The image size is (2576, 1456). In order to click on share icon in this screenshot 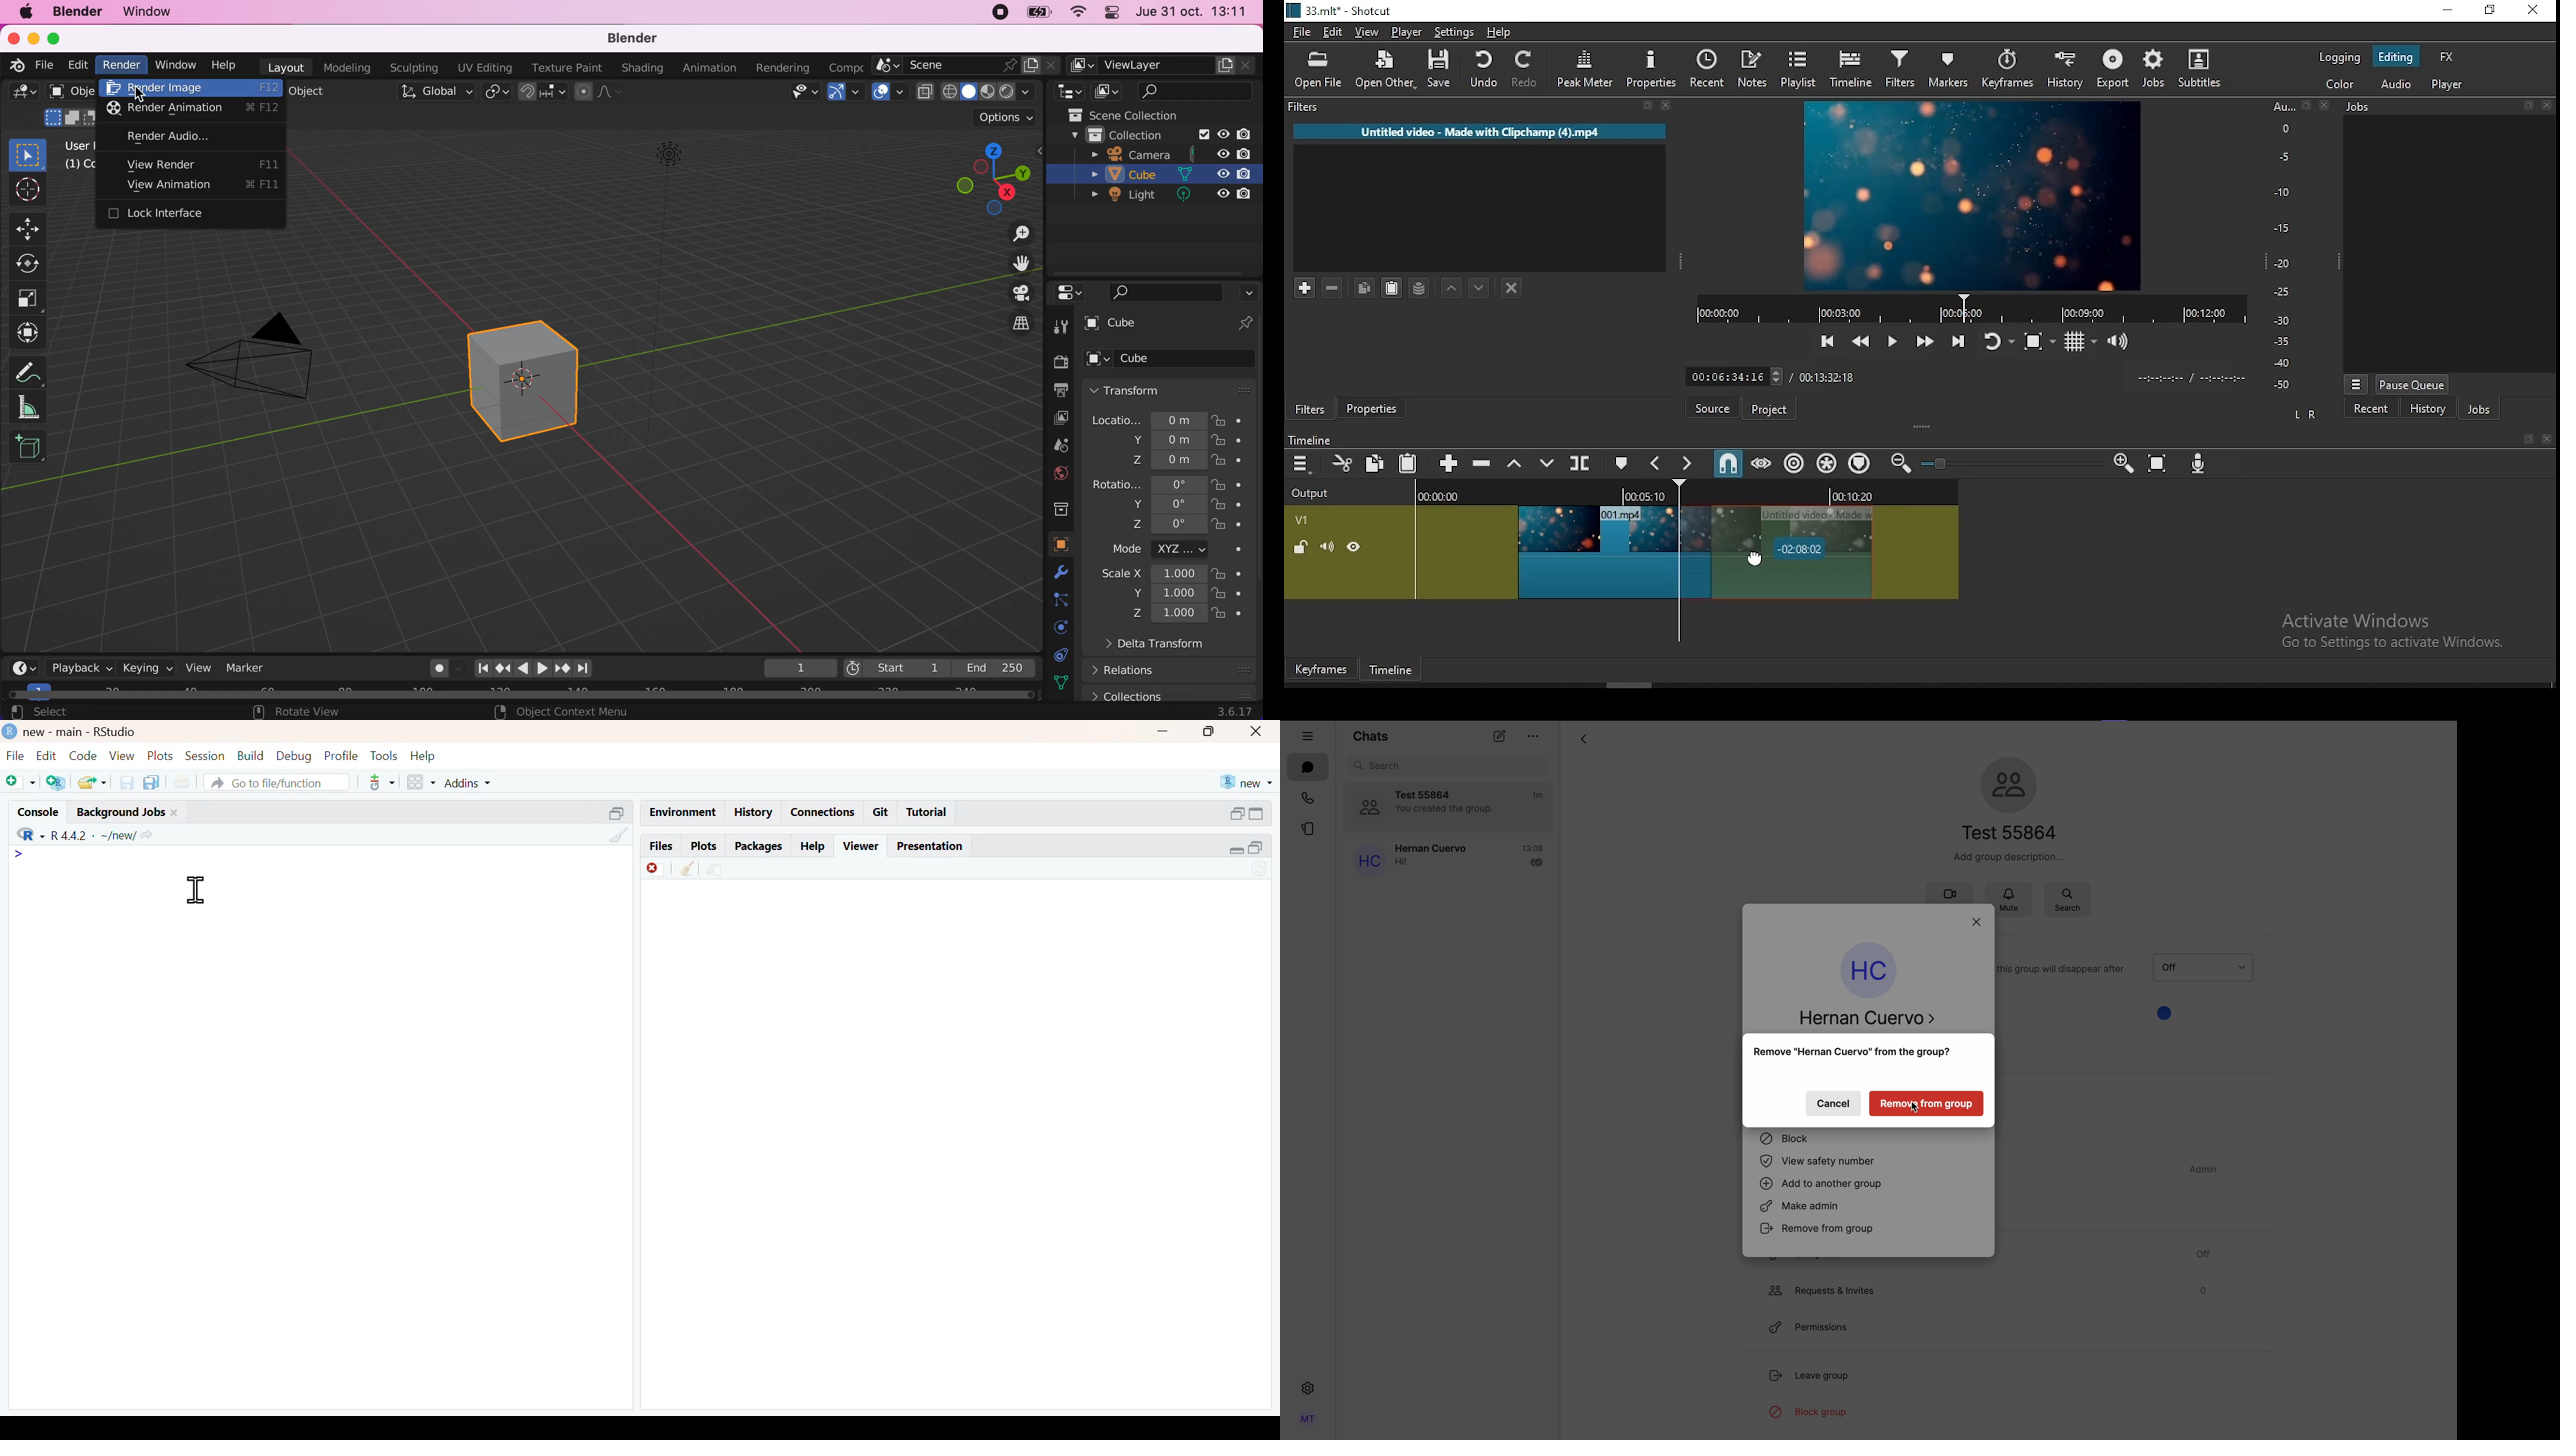, I will do `click(147, 836)`.